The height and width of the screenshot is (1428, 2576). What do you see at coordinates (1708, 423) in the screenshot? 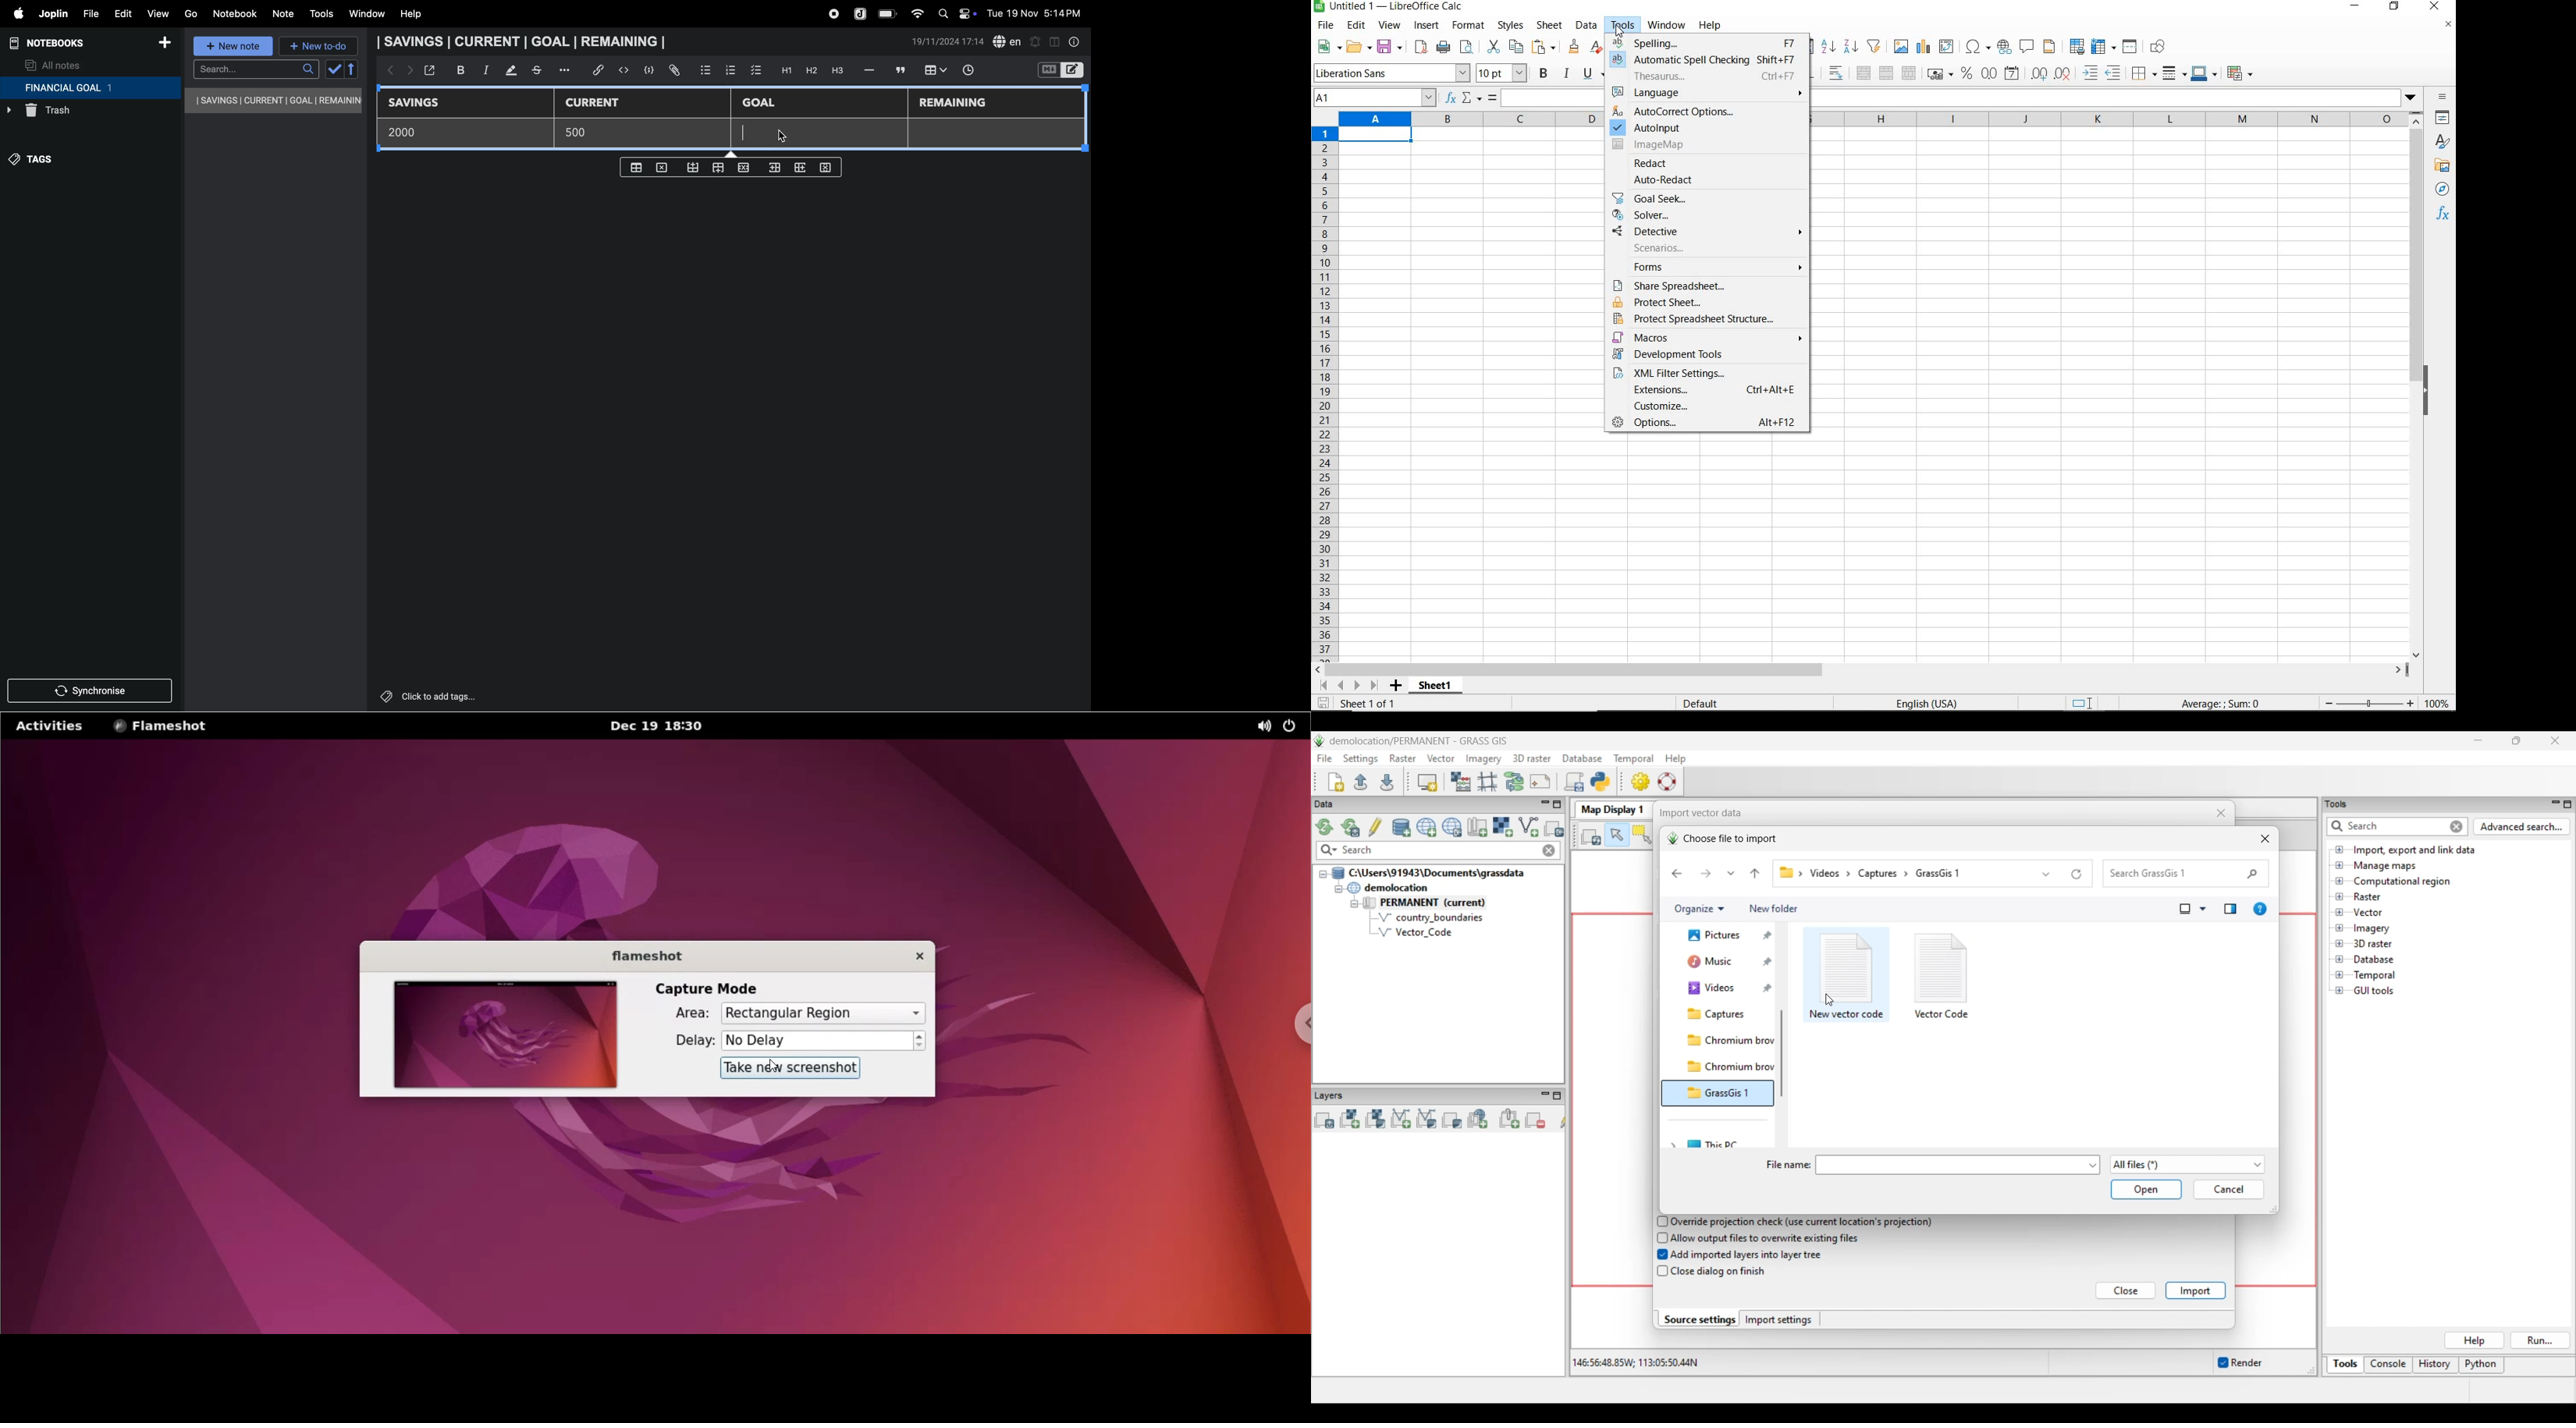
I see `options` at bounding box center [1708, 423].